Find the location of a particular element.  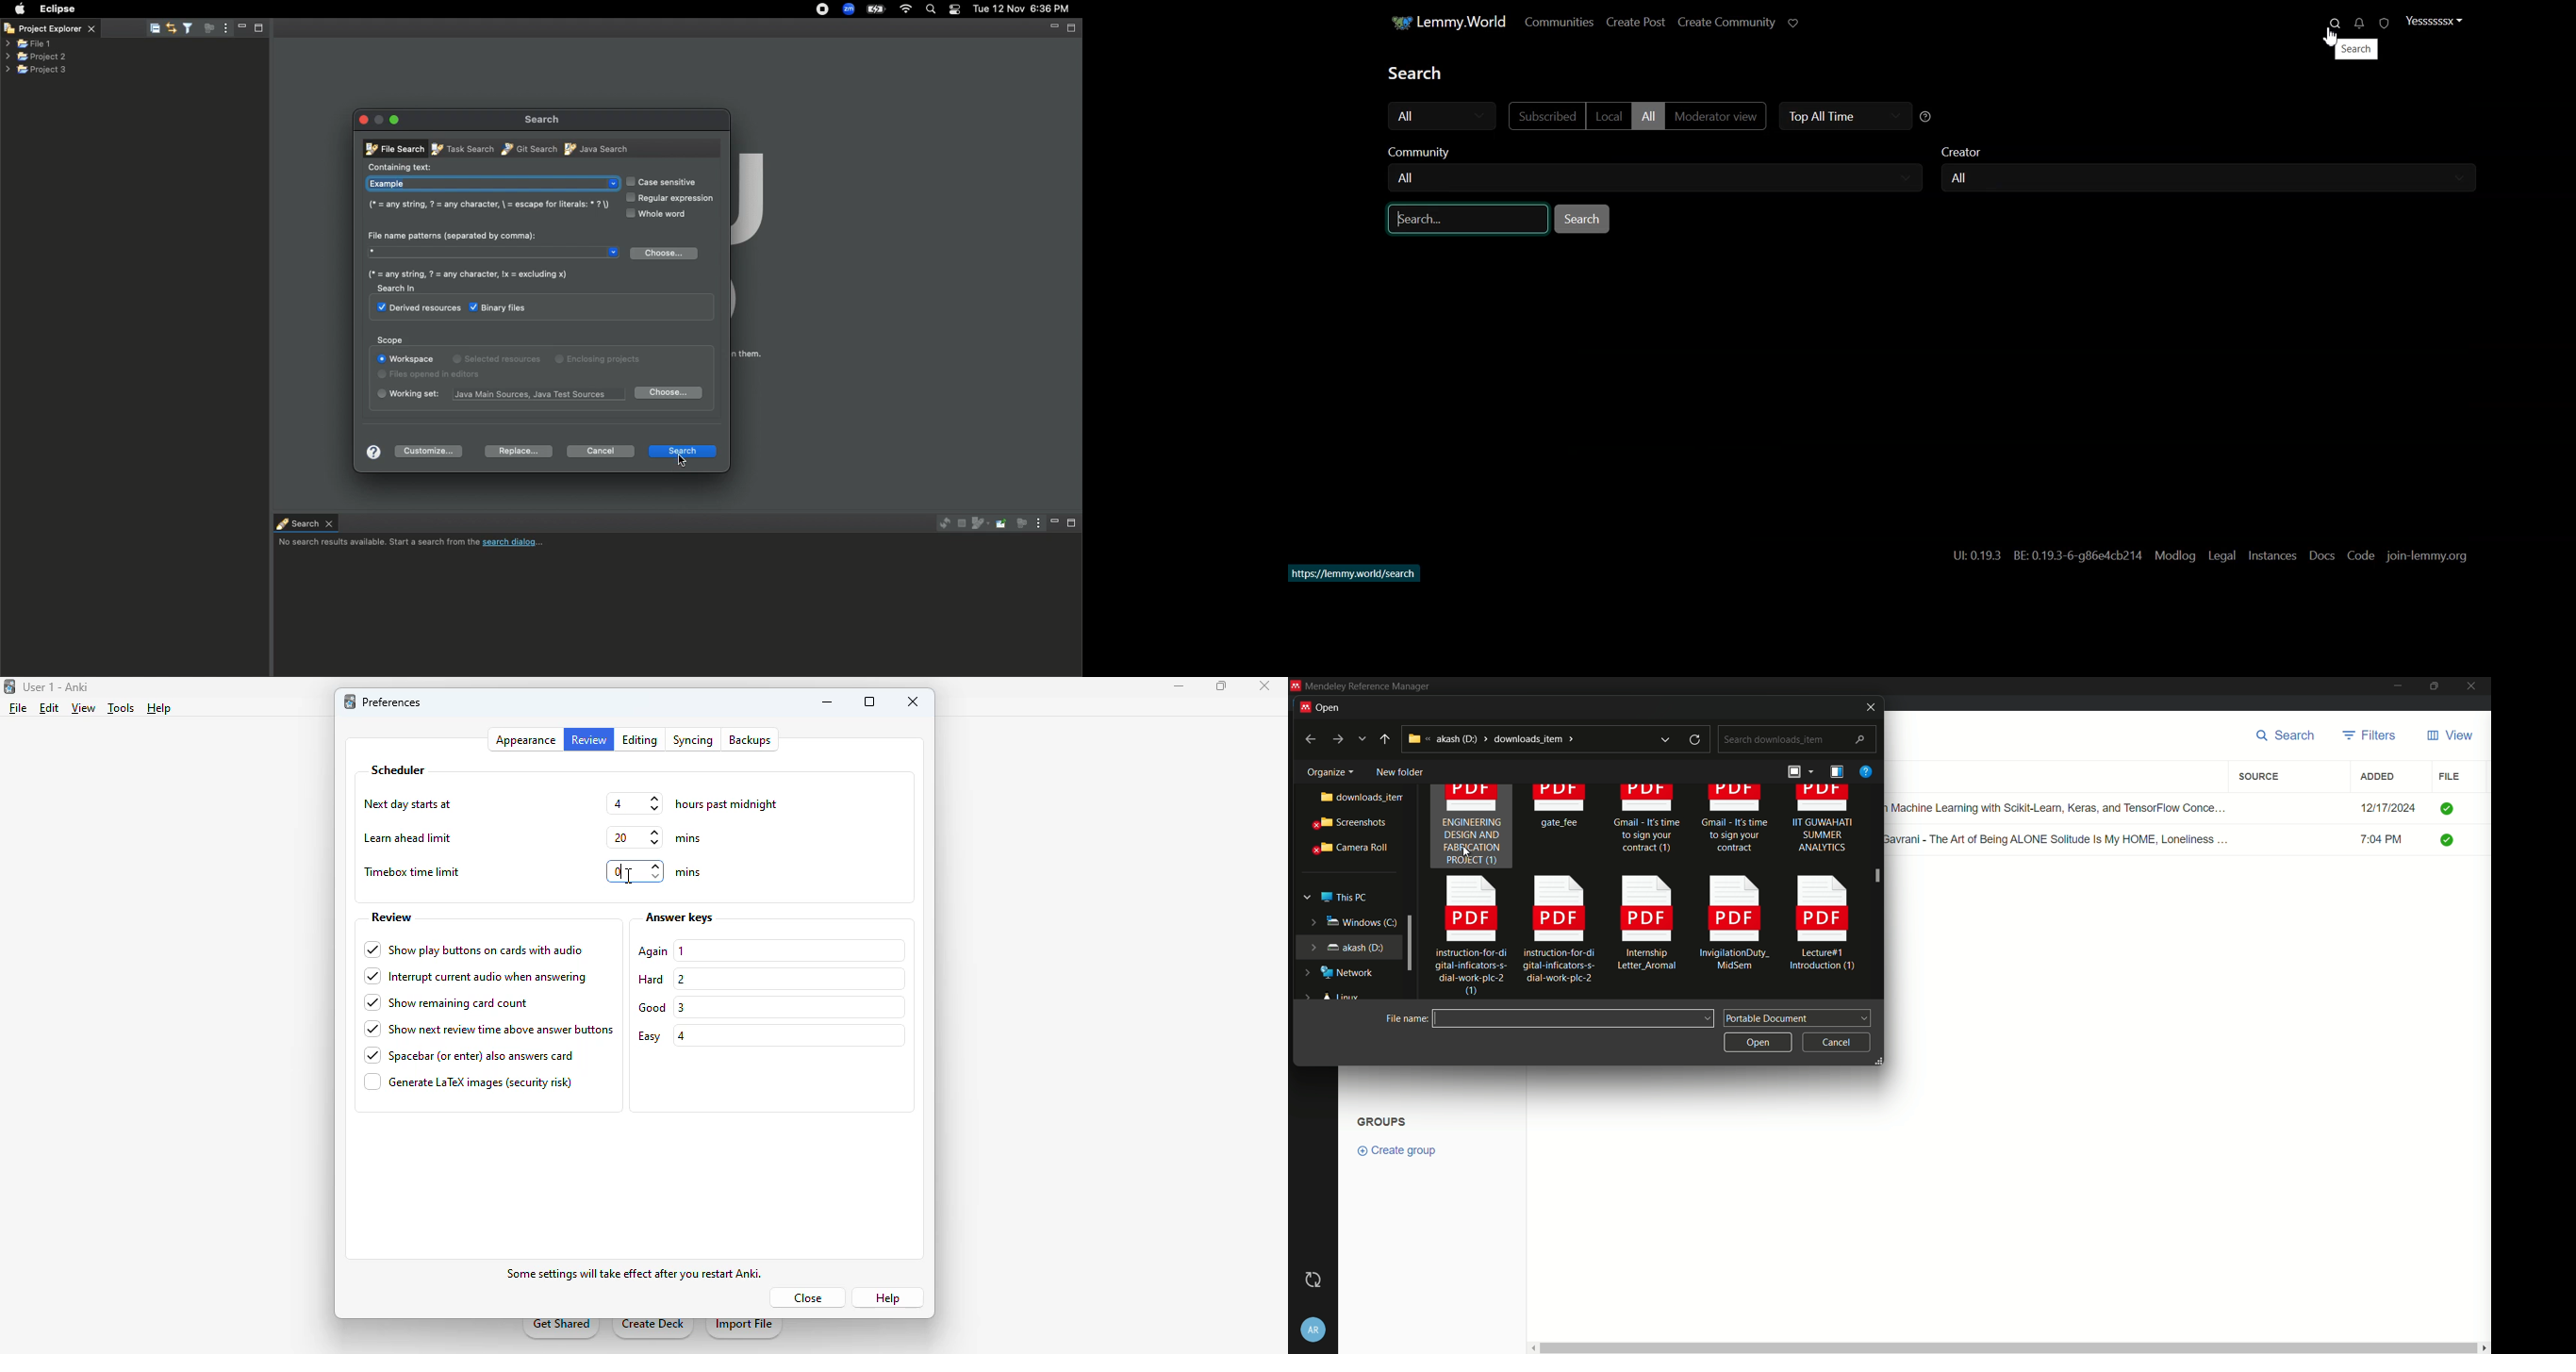

help is located at coordinates (1865, 771).